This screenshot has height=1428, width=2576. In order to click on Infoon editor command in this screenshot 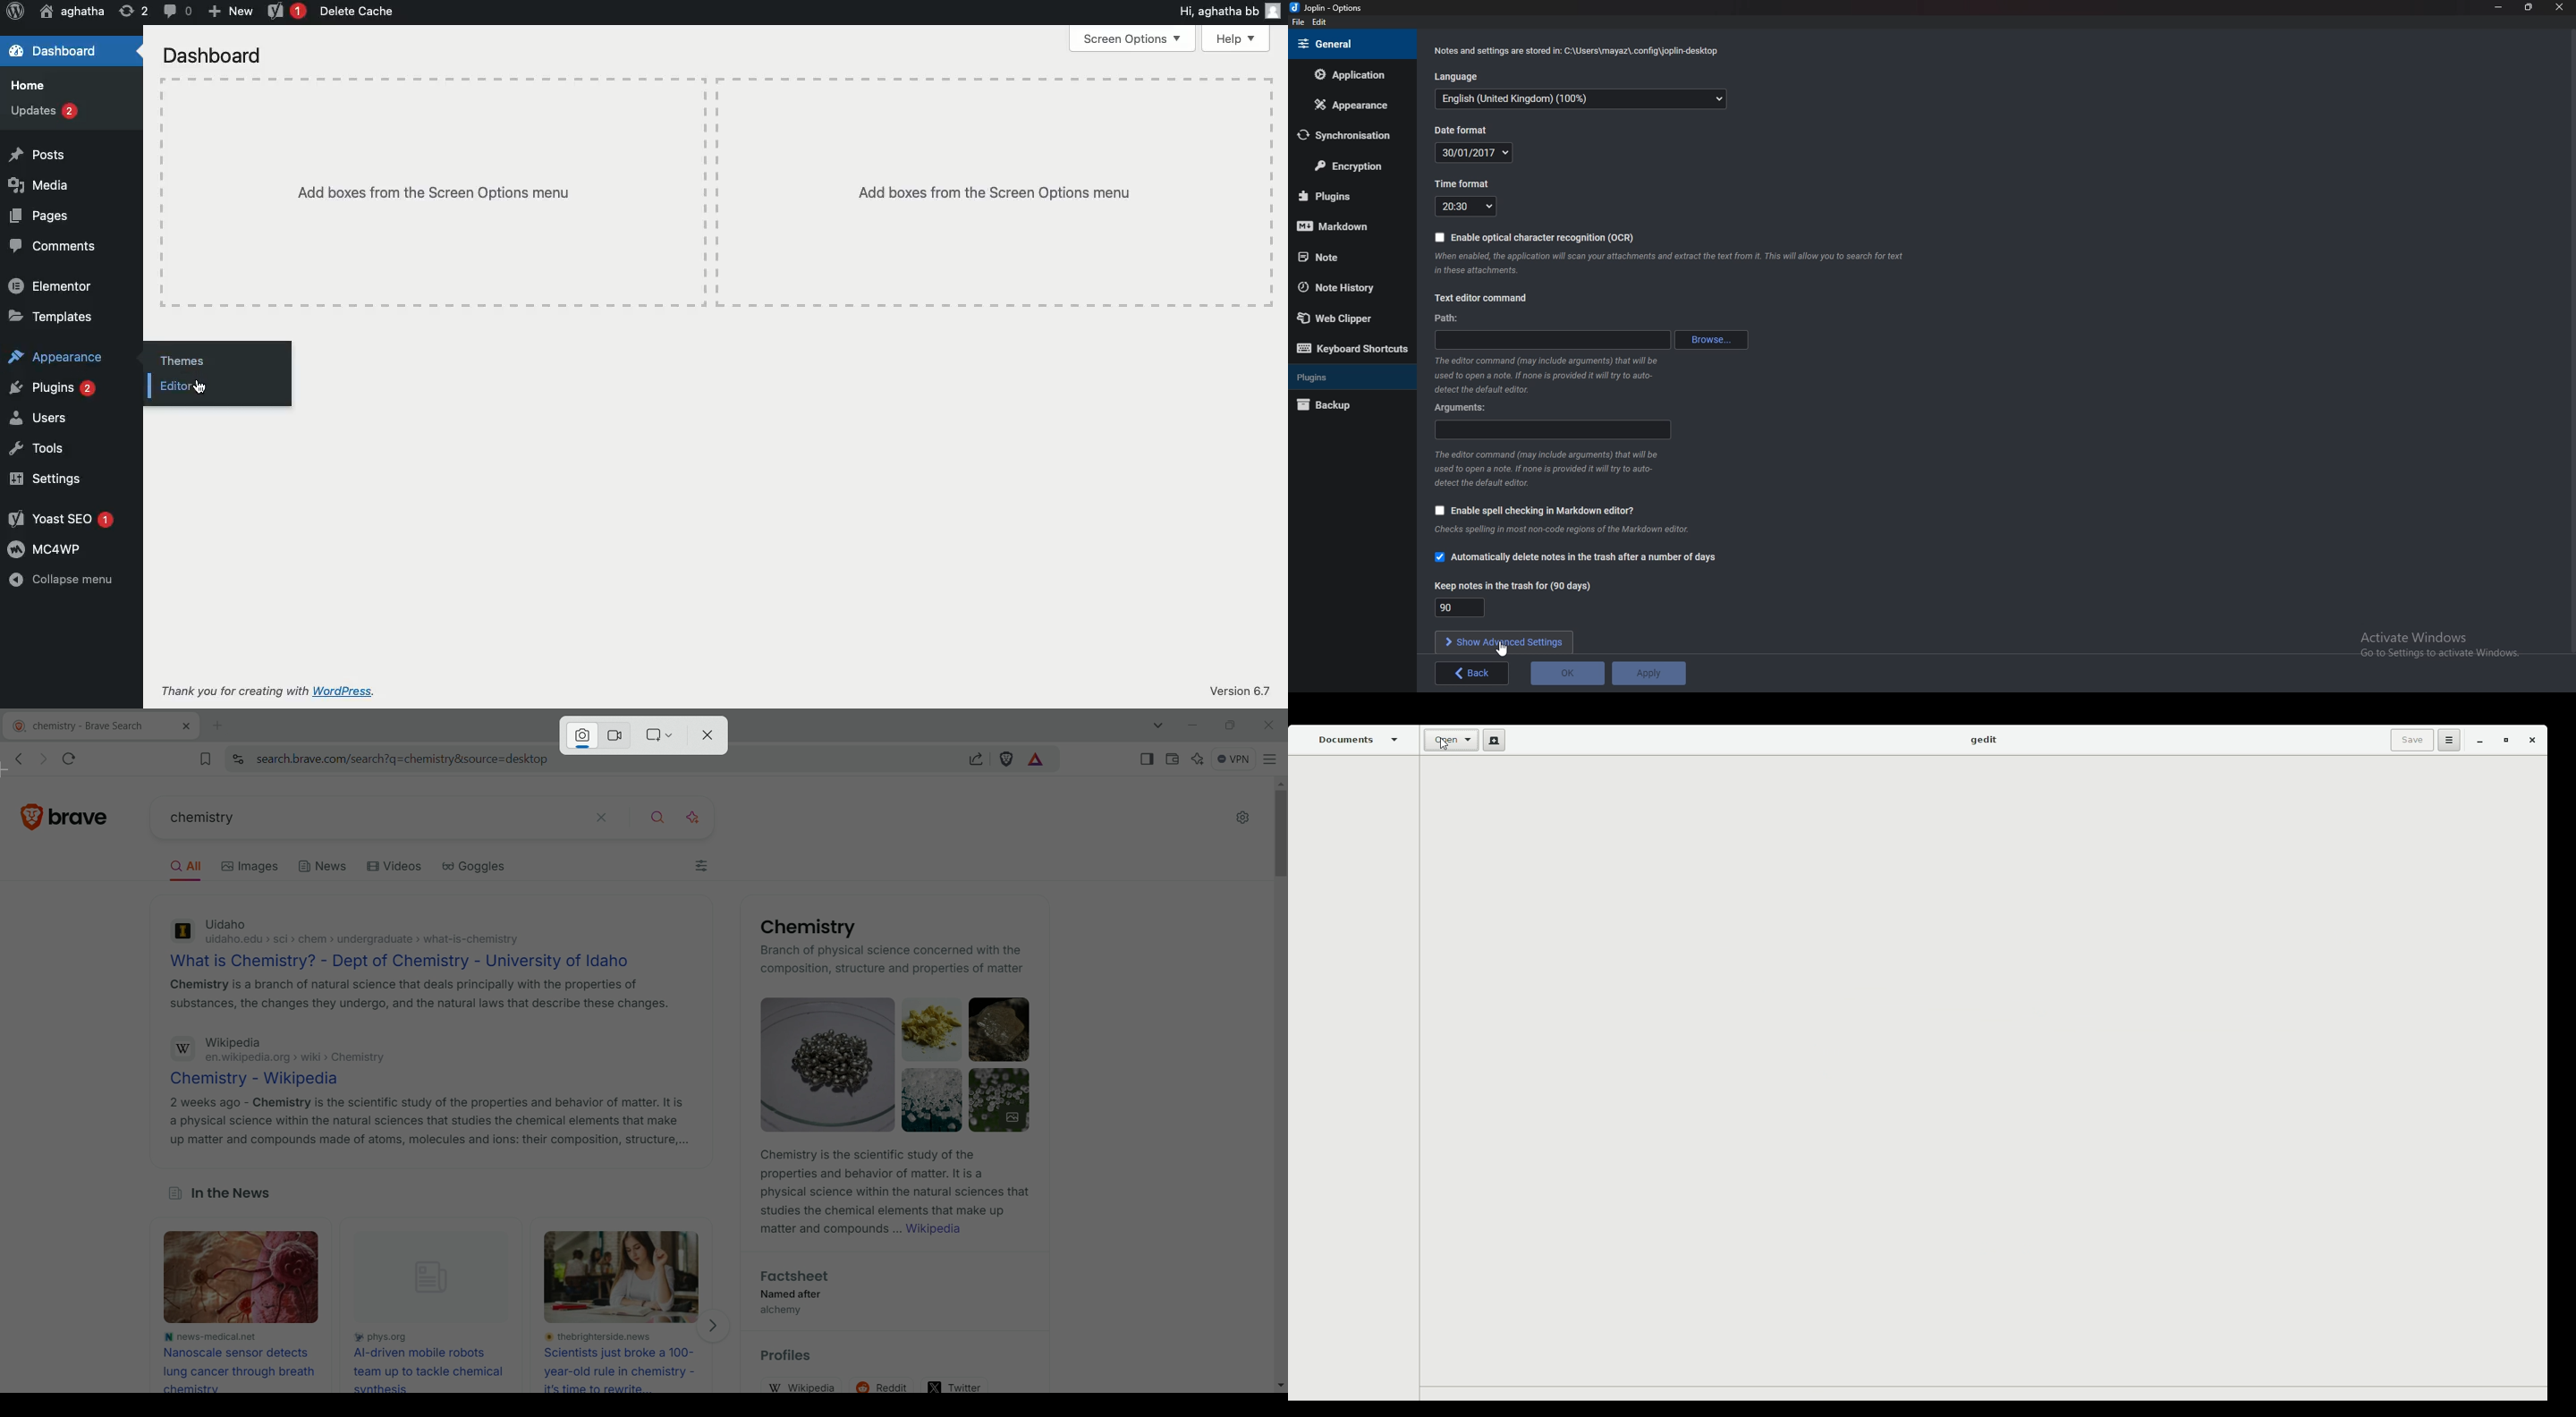, I will do `click(1546, 469)`.